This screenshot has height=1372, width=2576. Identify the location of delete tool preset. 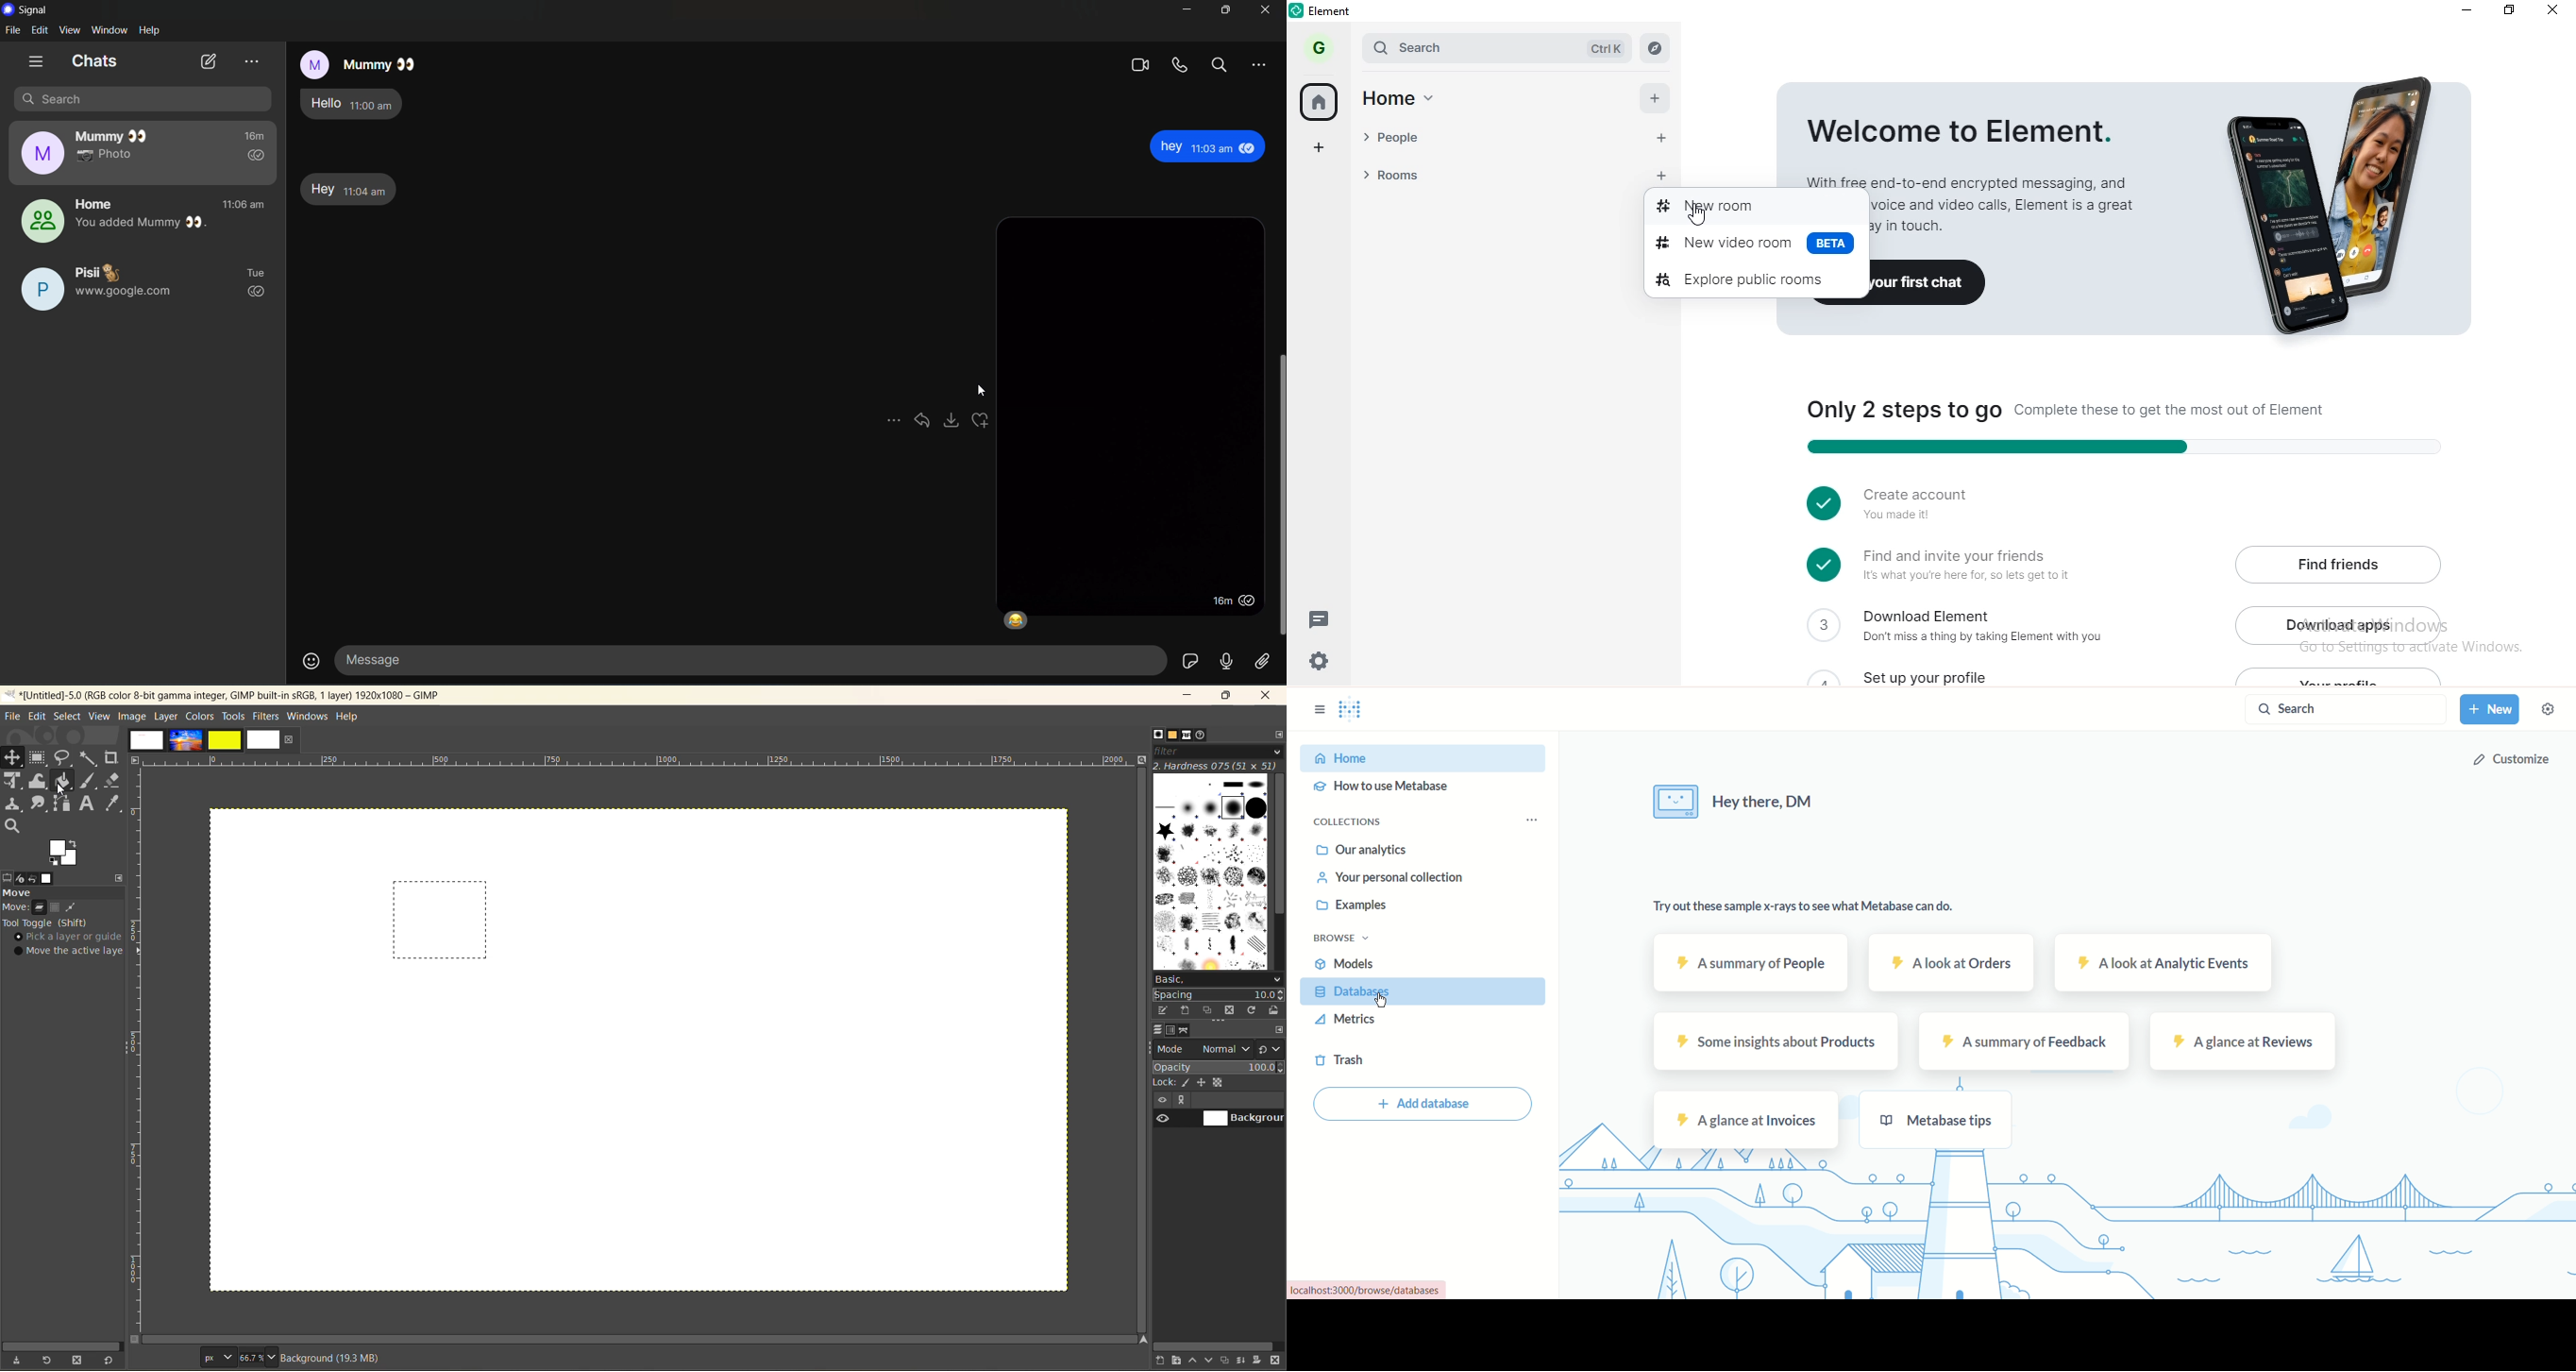
(77, 1359).